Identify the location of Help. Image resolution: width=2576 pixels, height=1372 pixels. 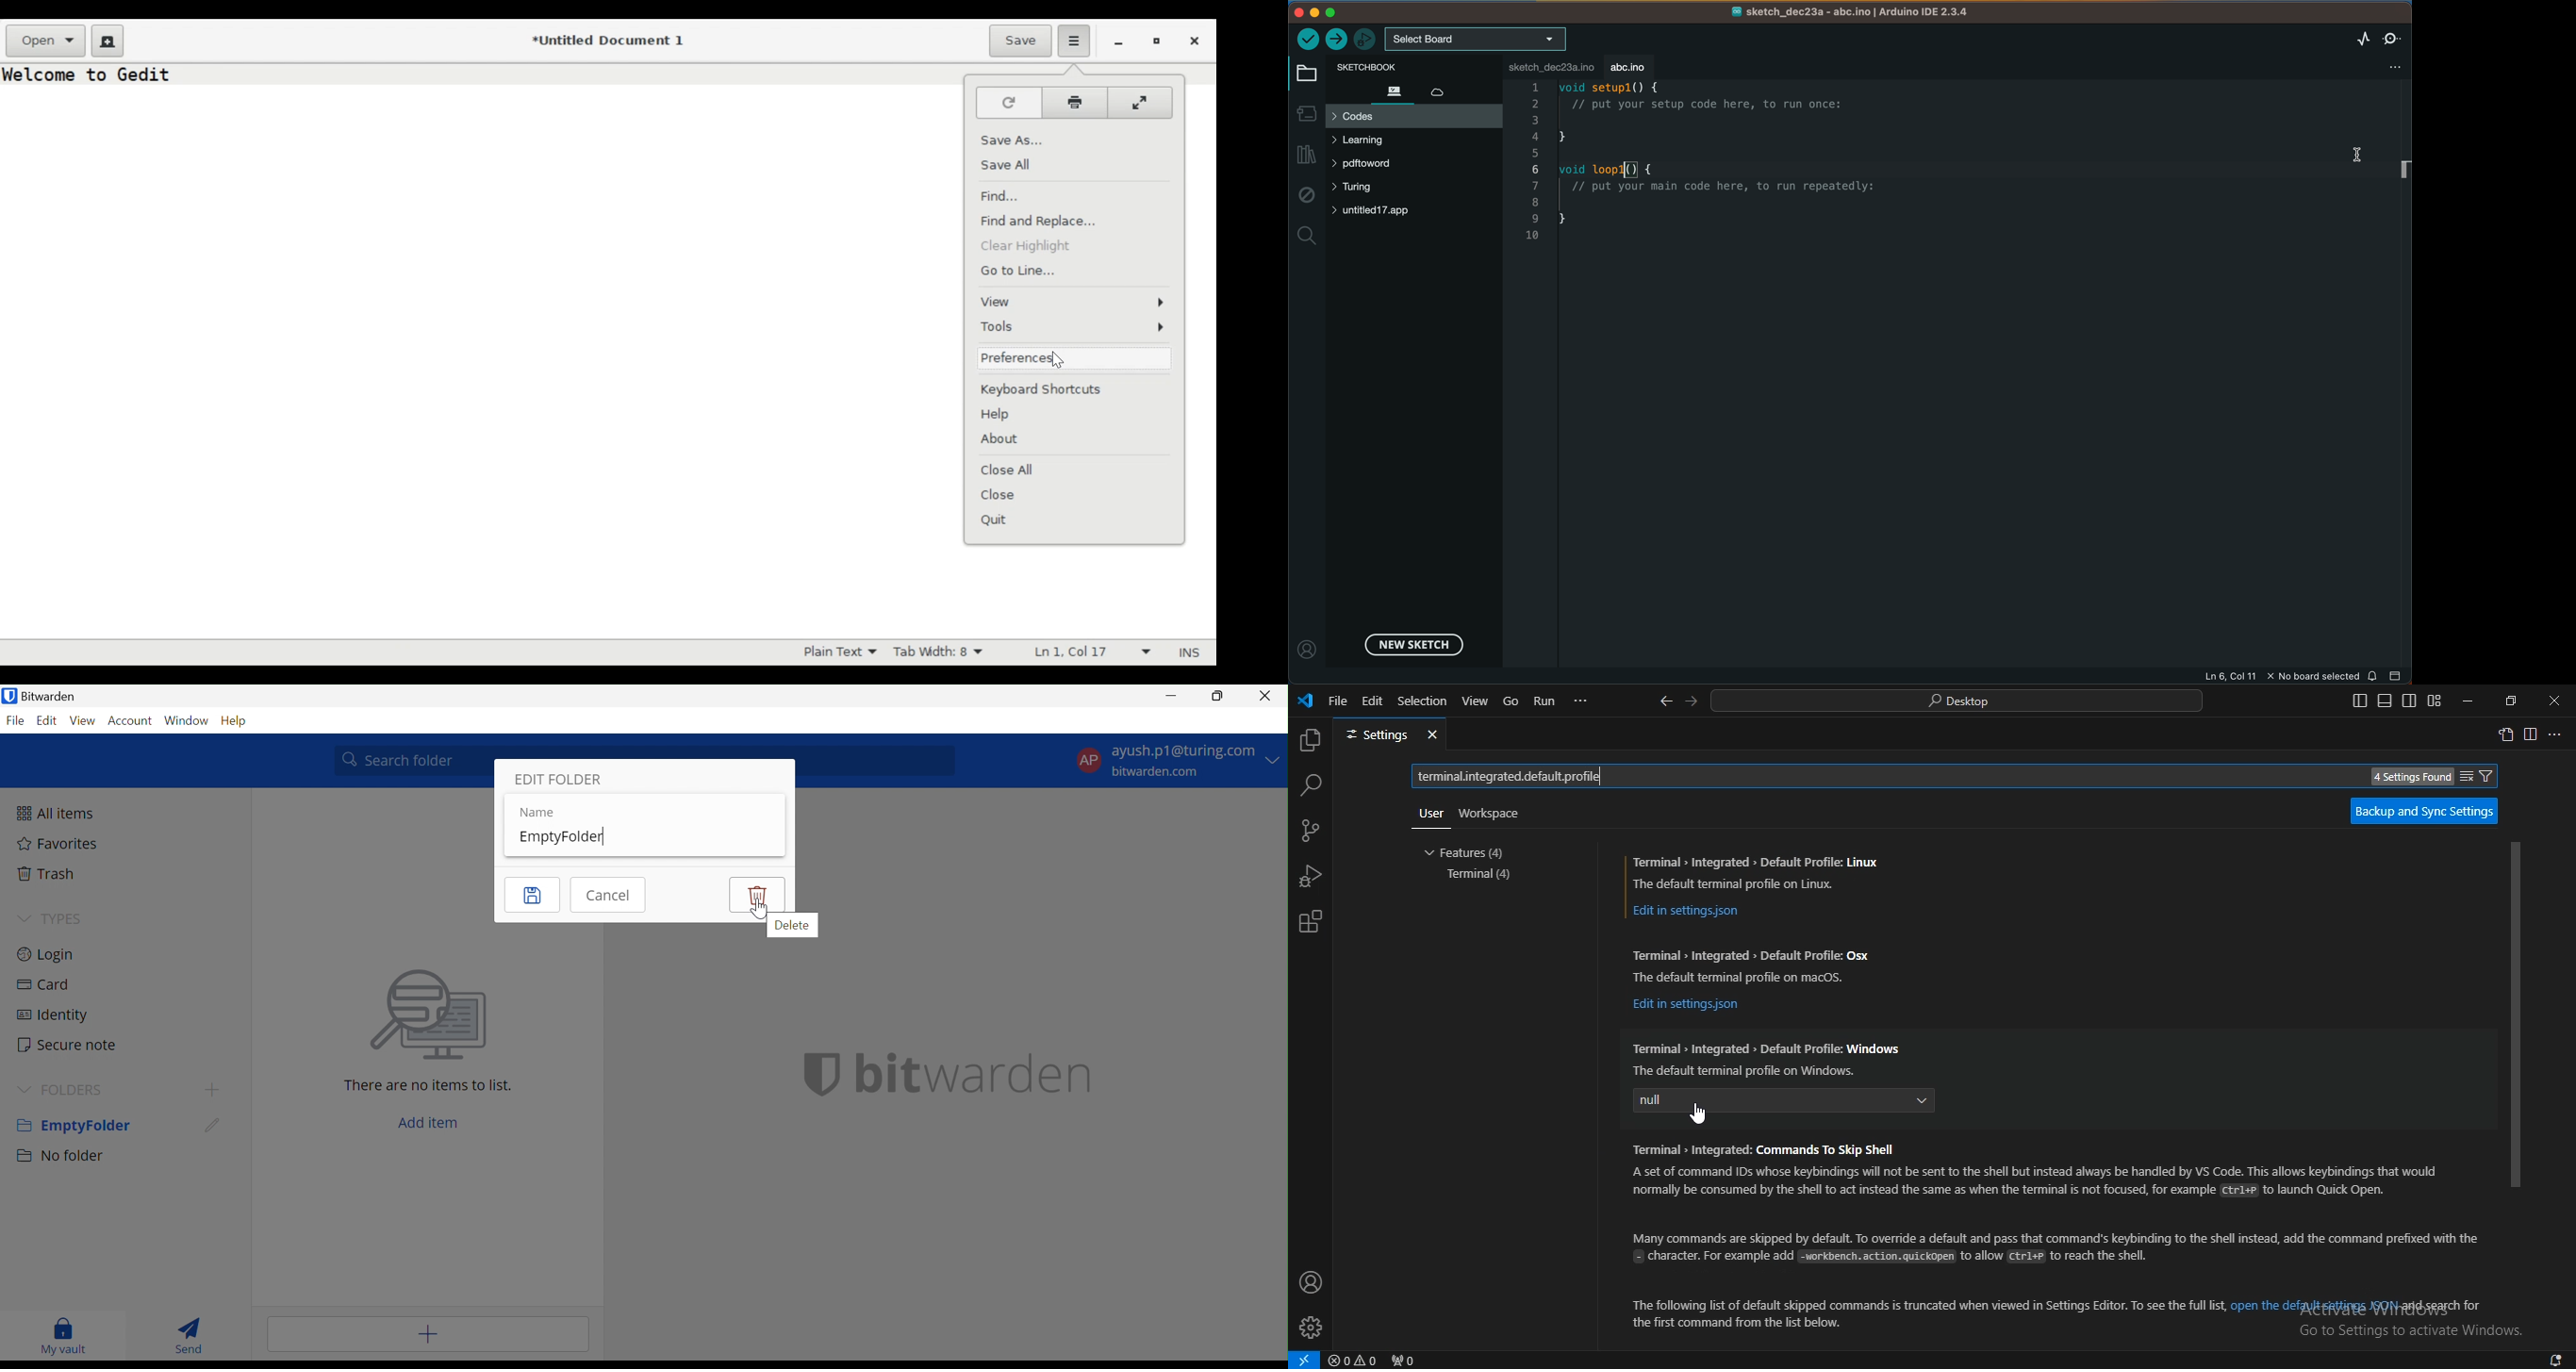
(241, 721).